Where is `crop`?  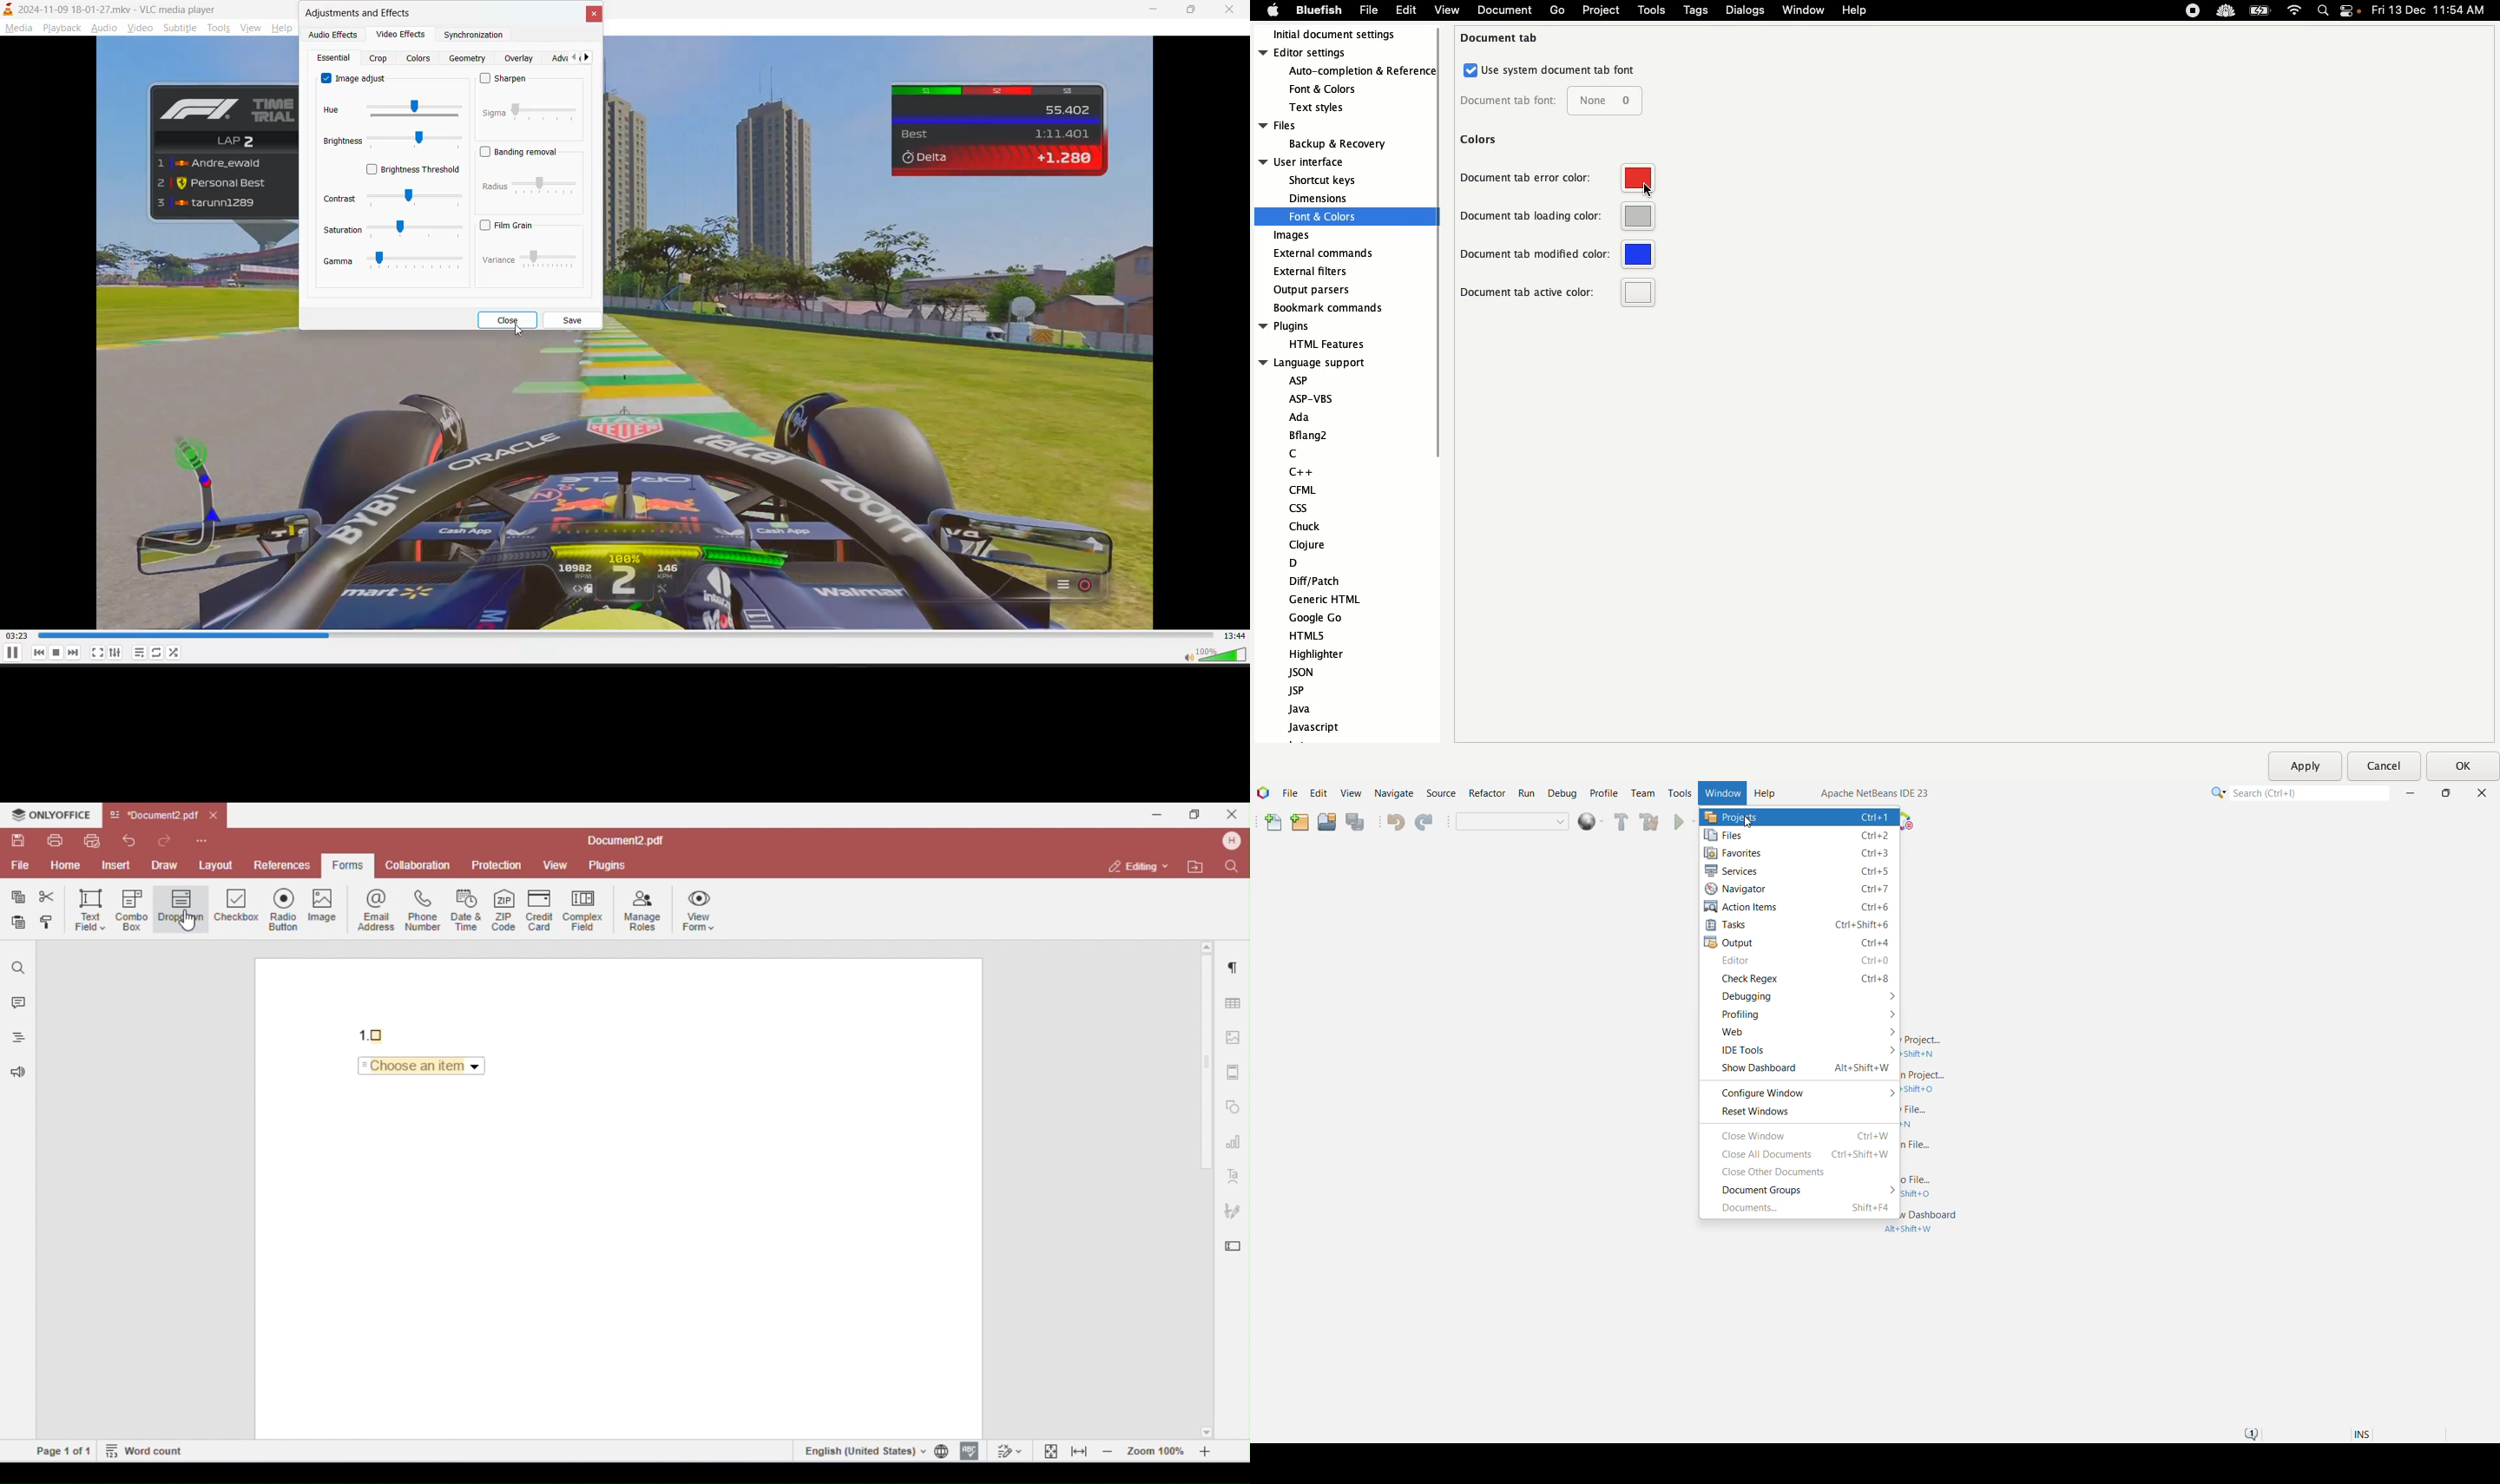
crop is located at coordinates (379, 60).